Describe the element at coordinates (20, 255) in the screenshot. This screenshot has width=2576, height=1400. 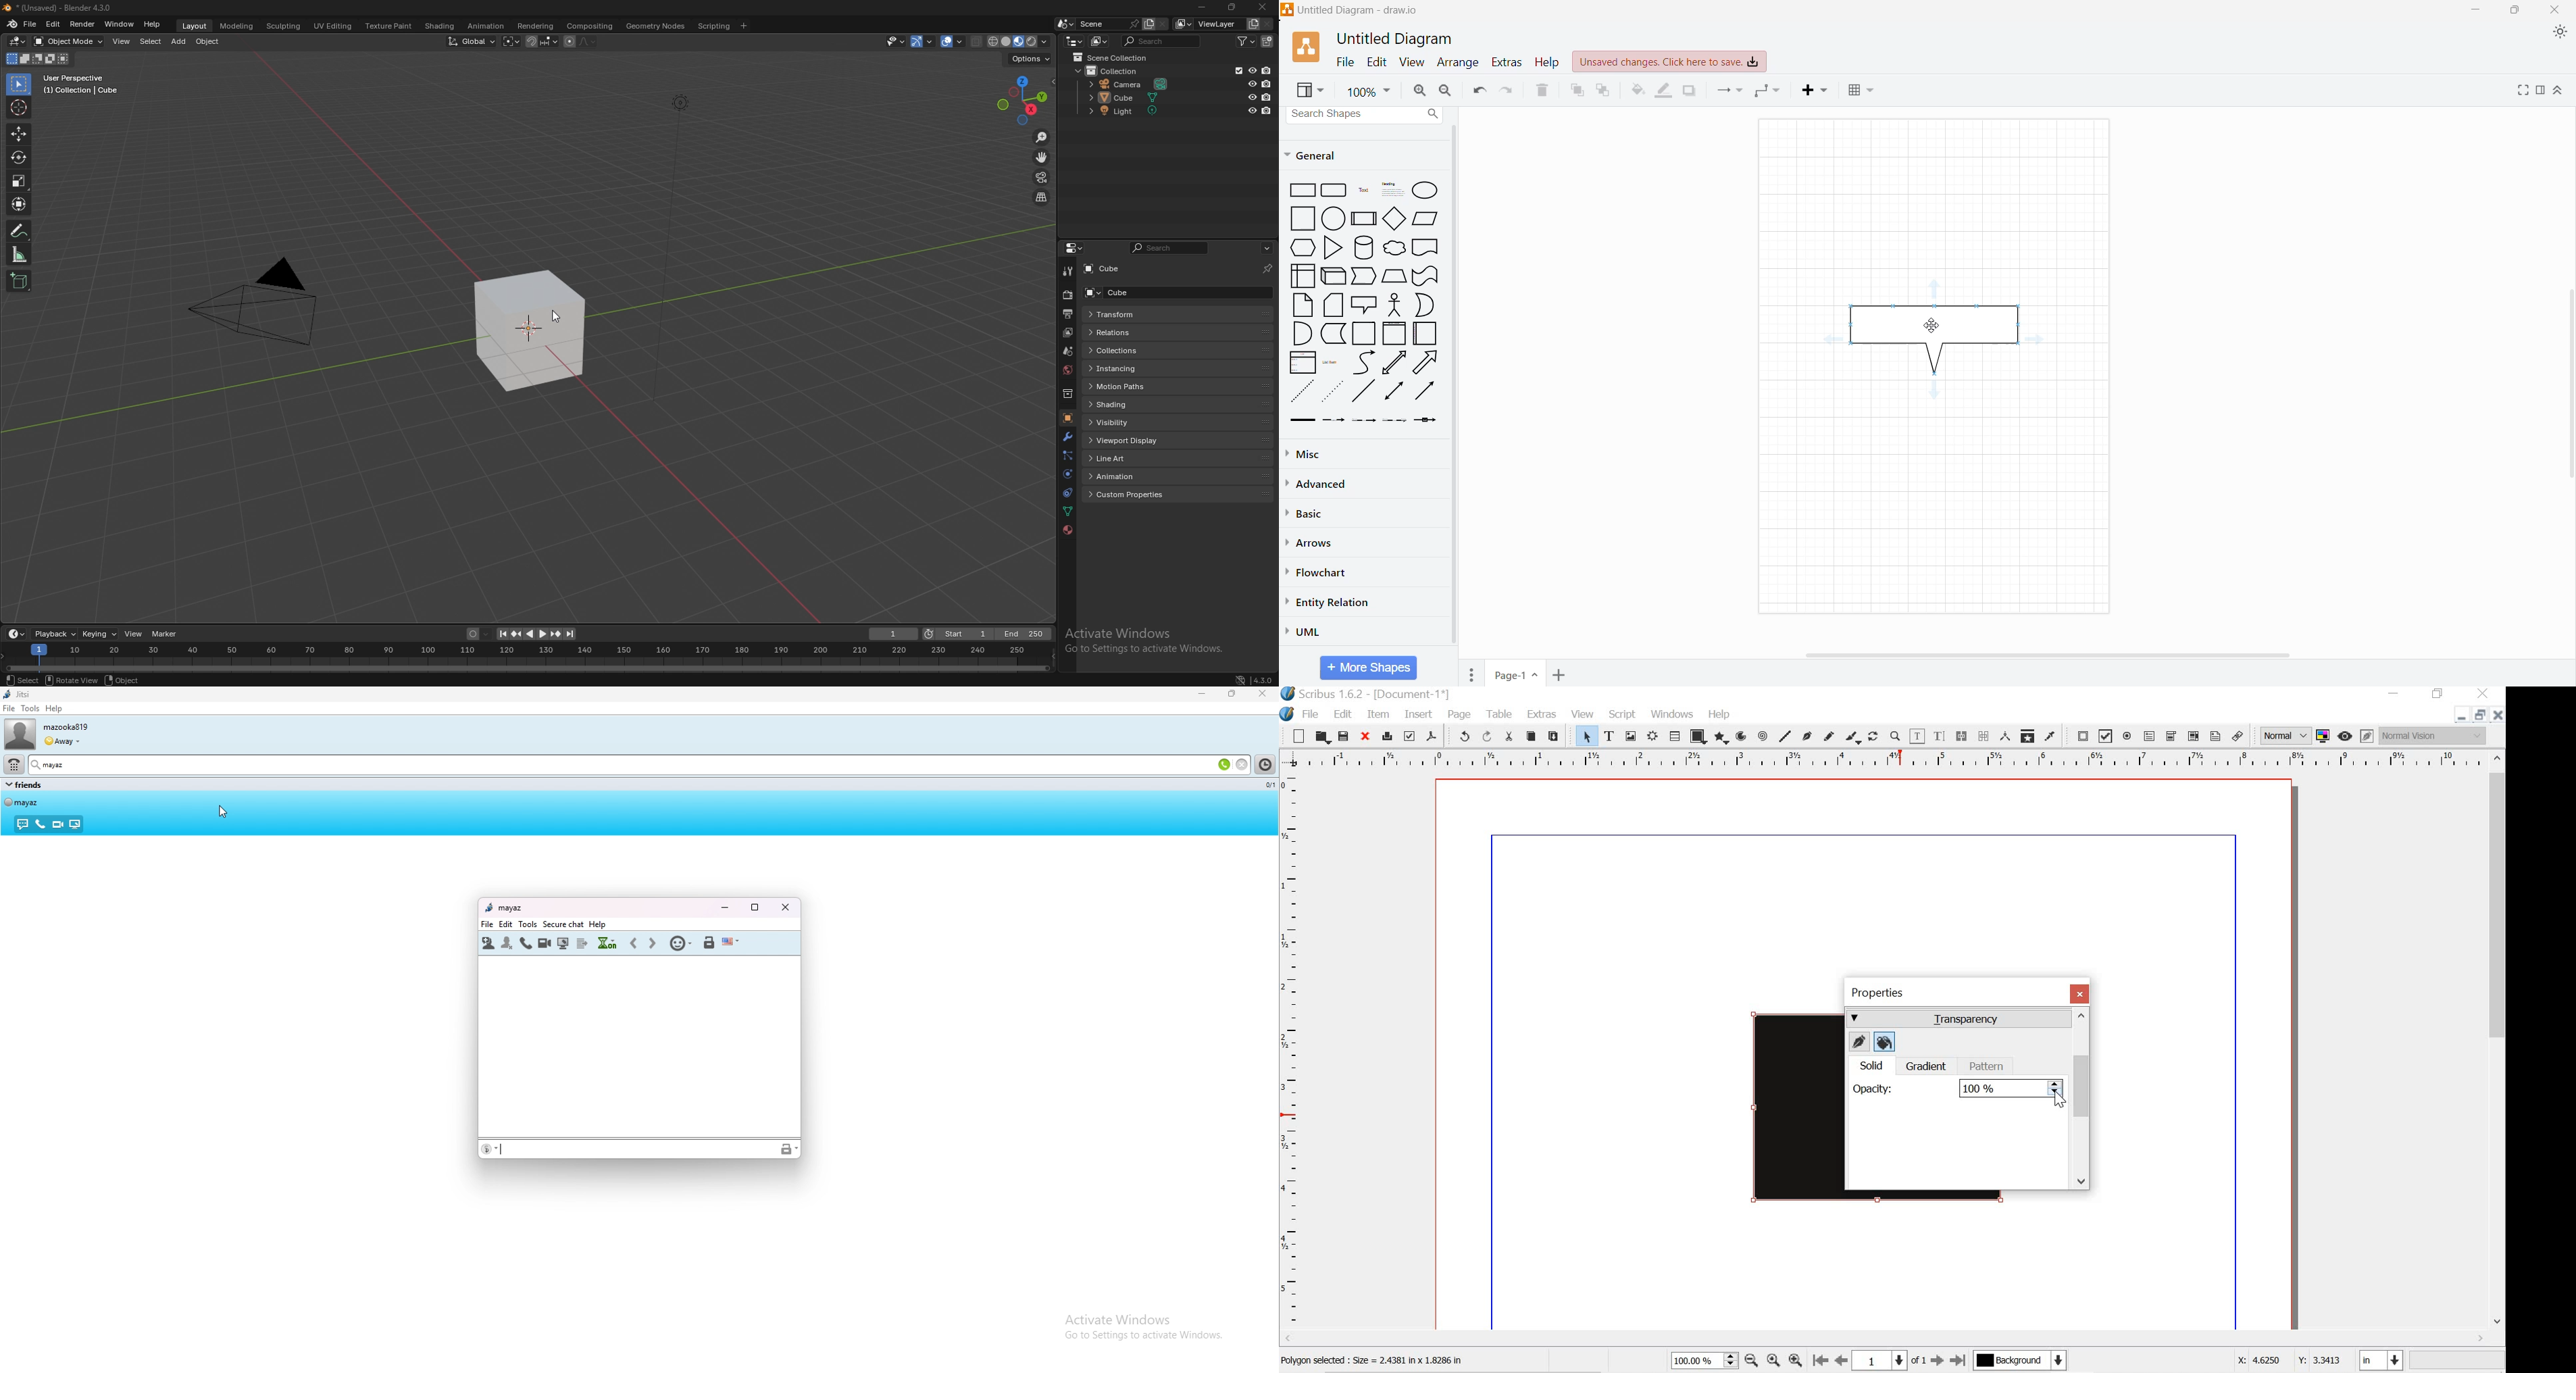
I see `measure` at that location.